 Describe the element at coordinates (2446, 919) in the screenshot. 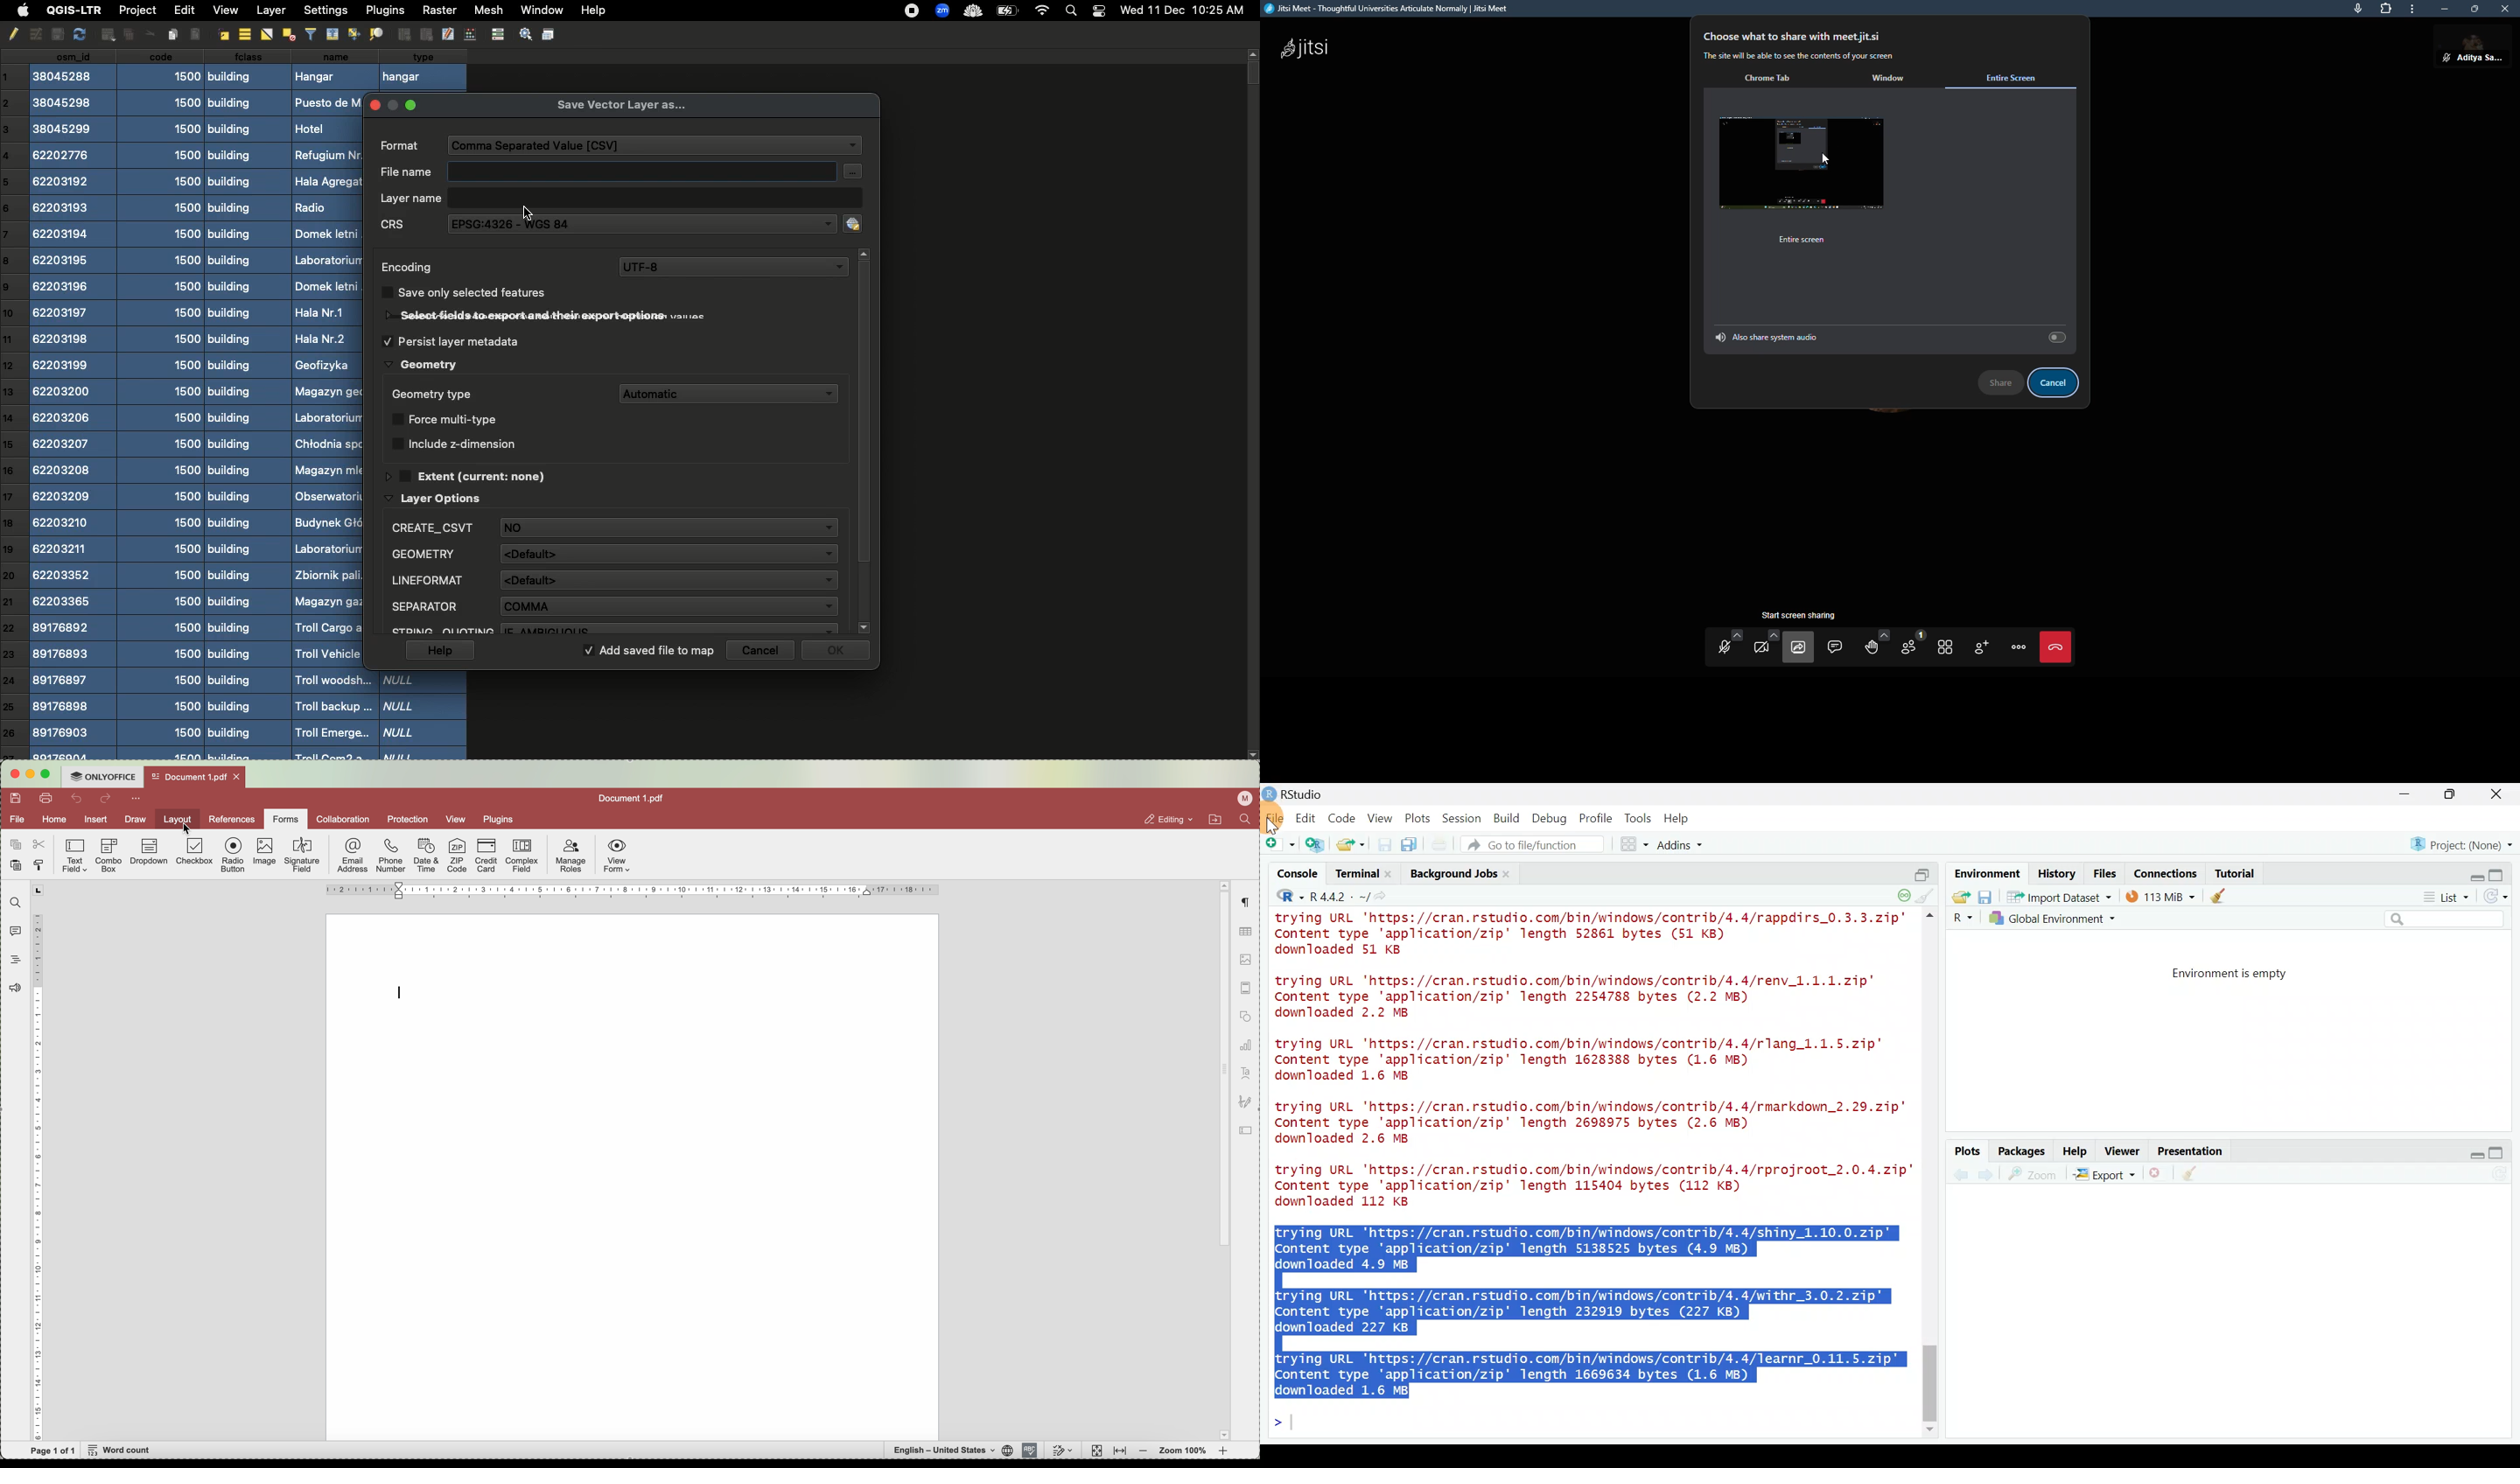

I see `Search bar` at that location.